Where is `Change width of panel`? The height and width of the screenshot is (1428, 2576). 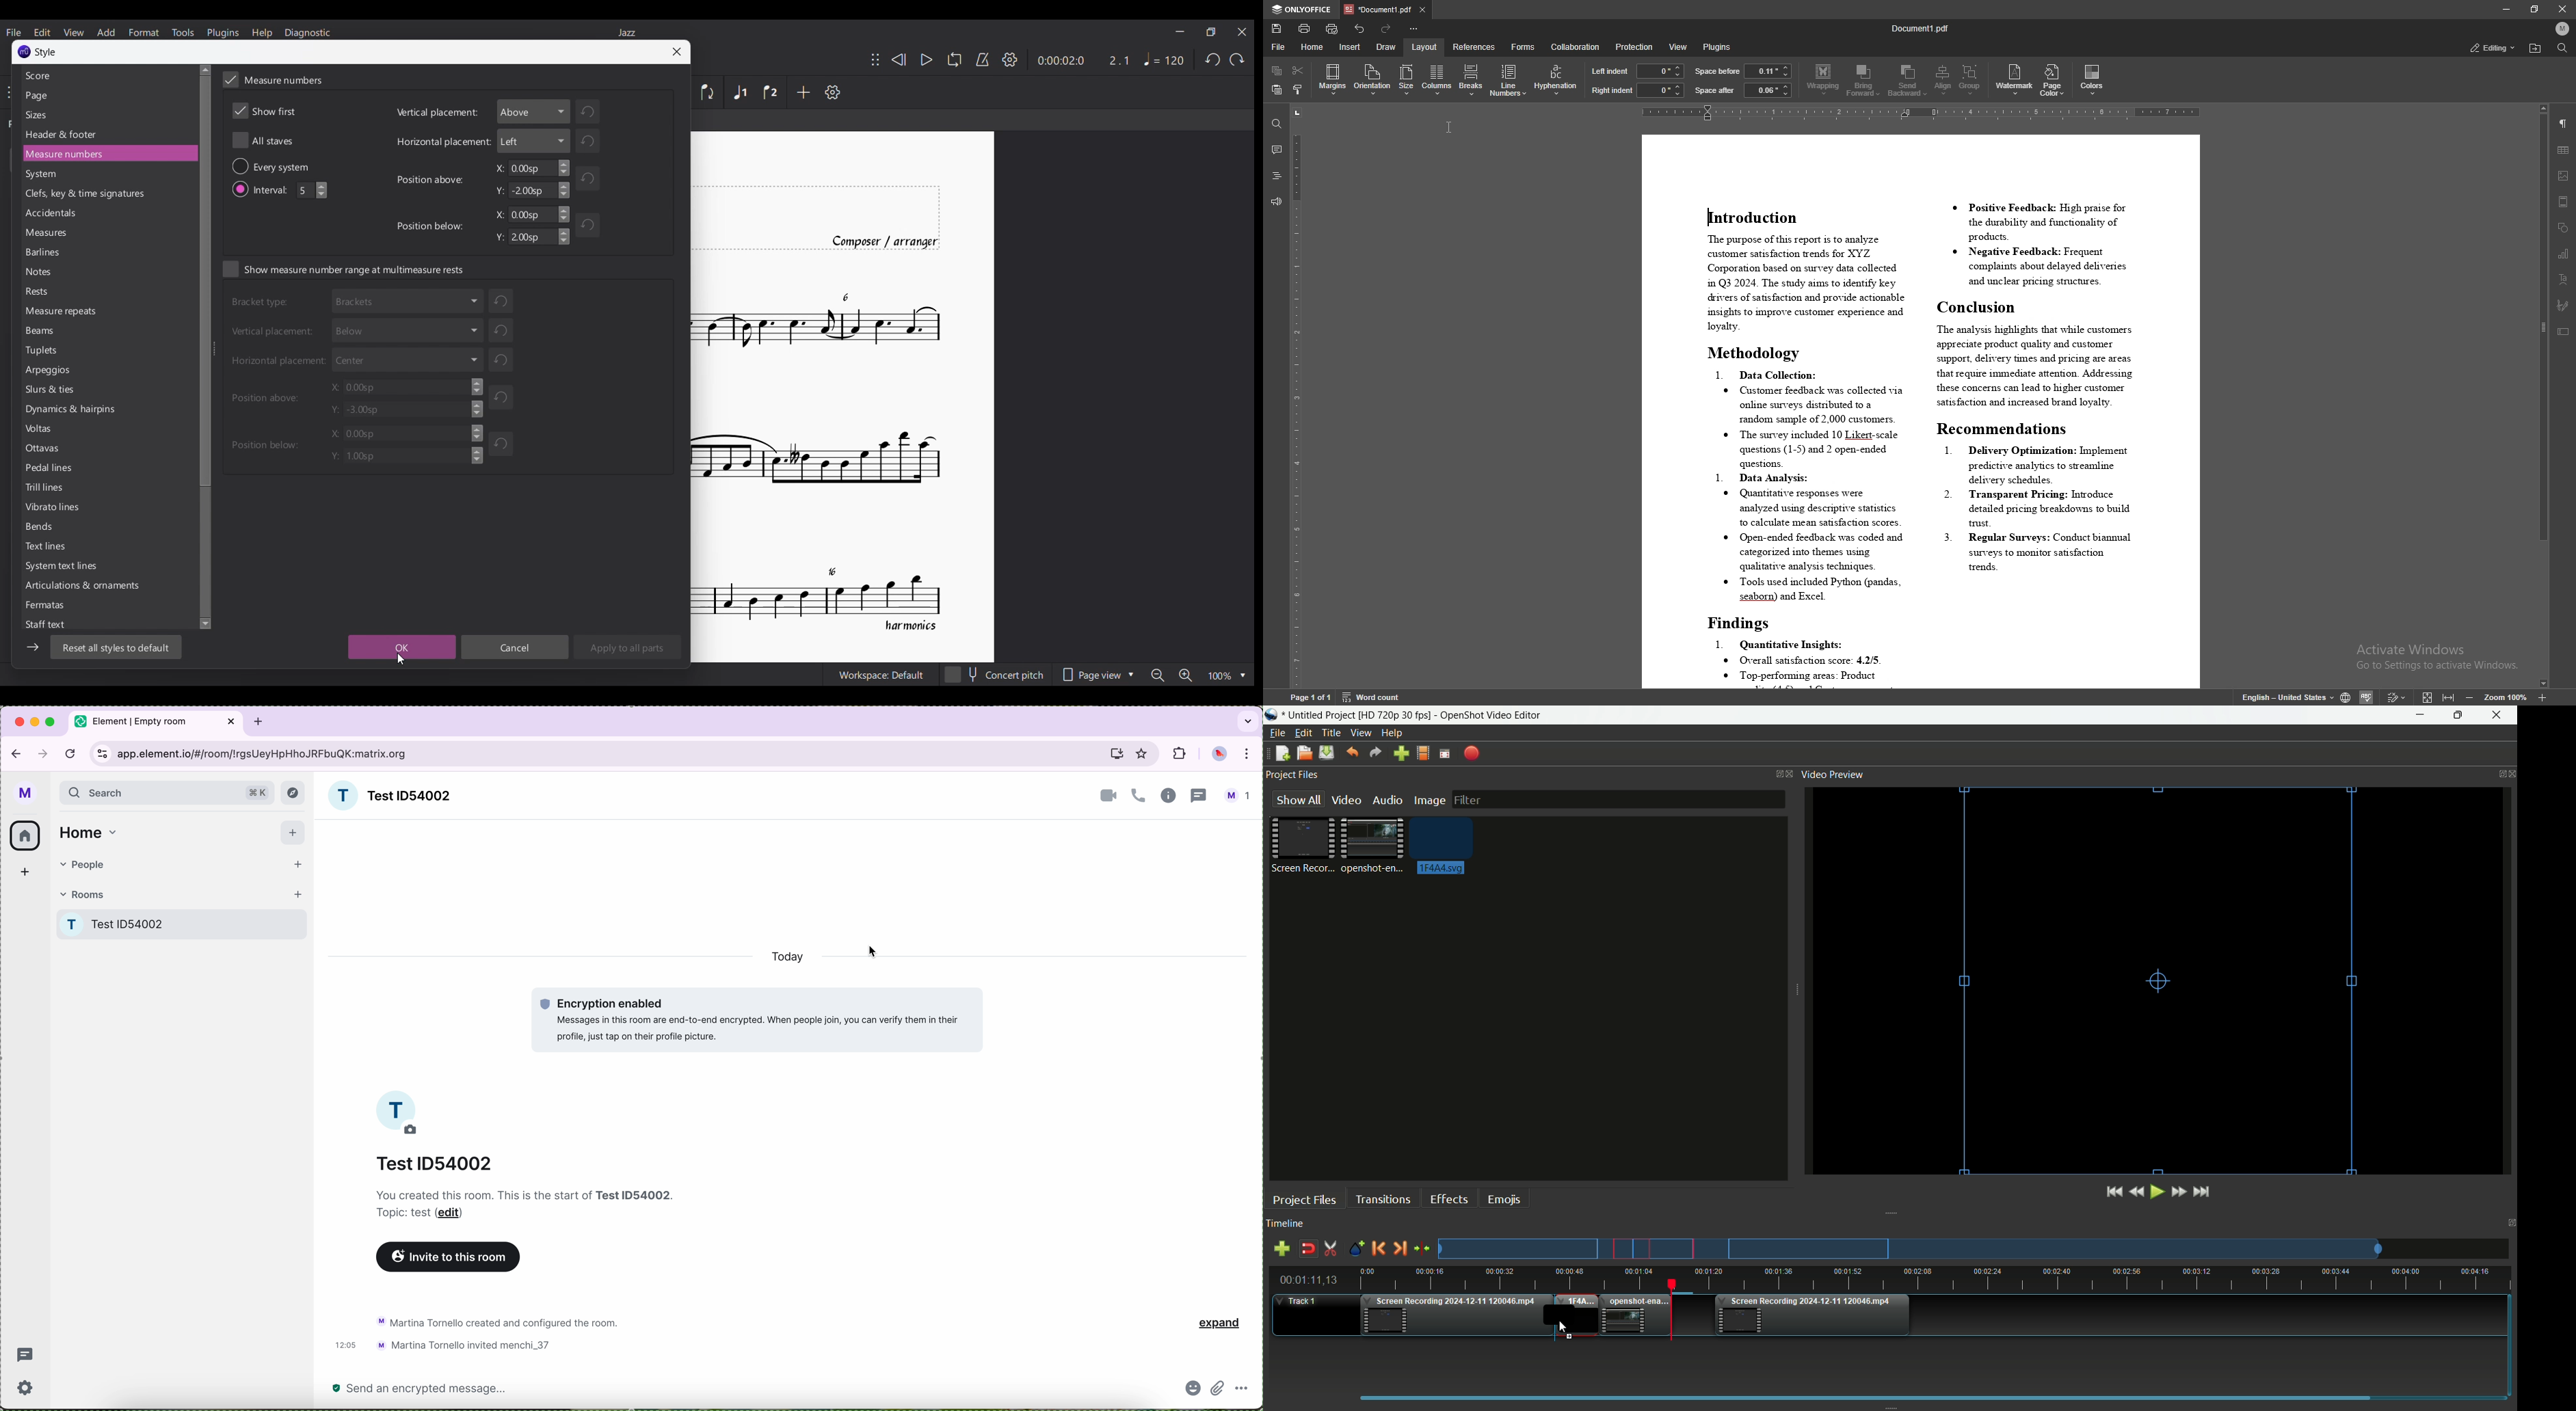 Change width of panel is located at coordinates (215, 347).